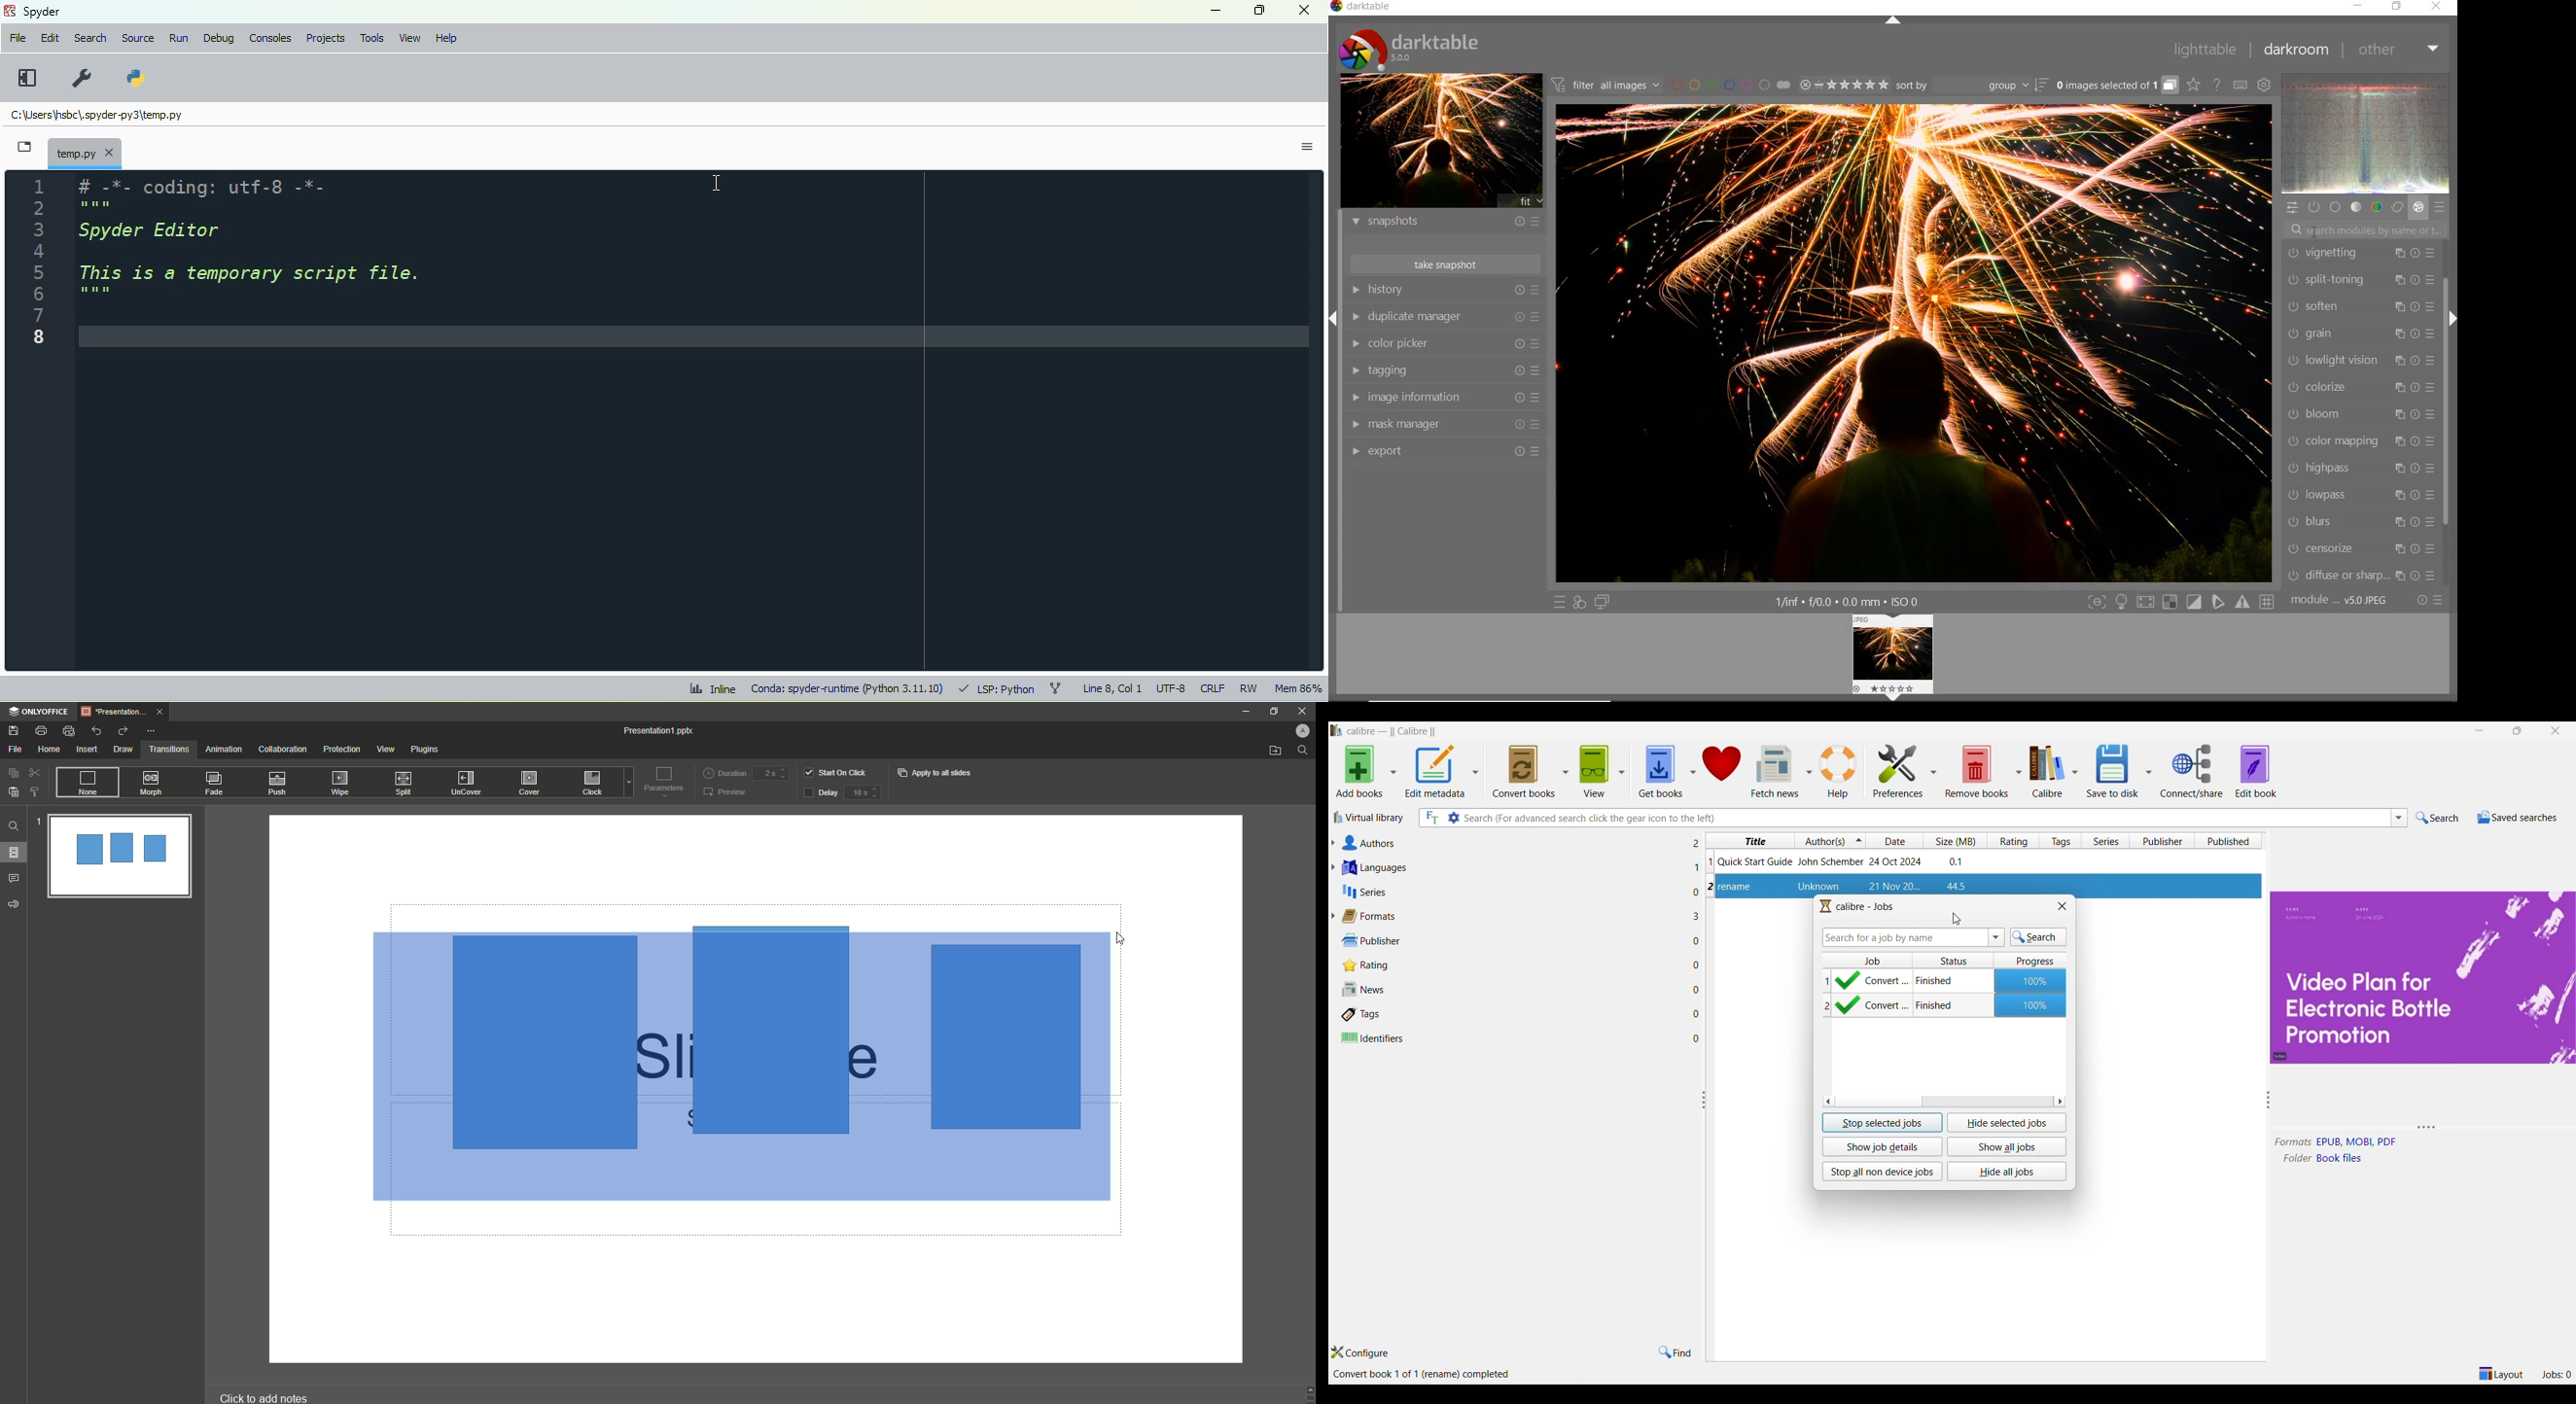 This screenshot has height=1428, width=2576. What do you see at coordinates (326, 39) in the screenshot?
I see `projects` at bounding box center [326, 39].